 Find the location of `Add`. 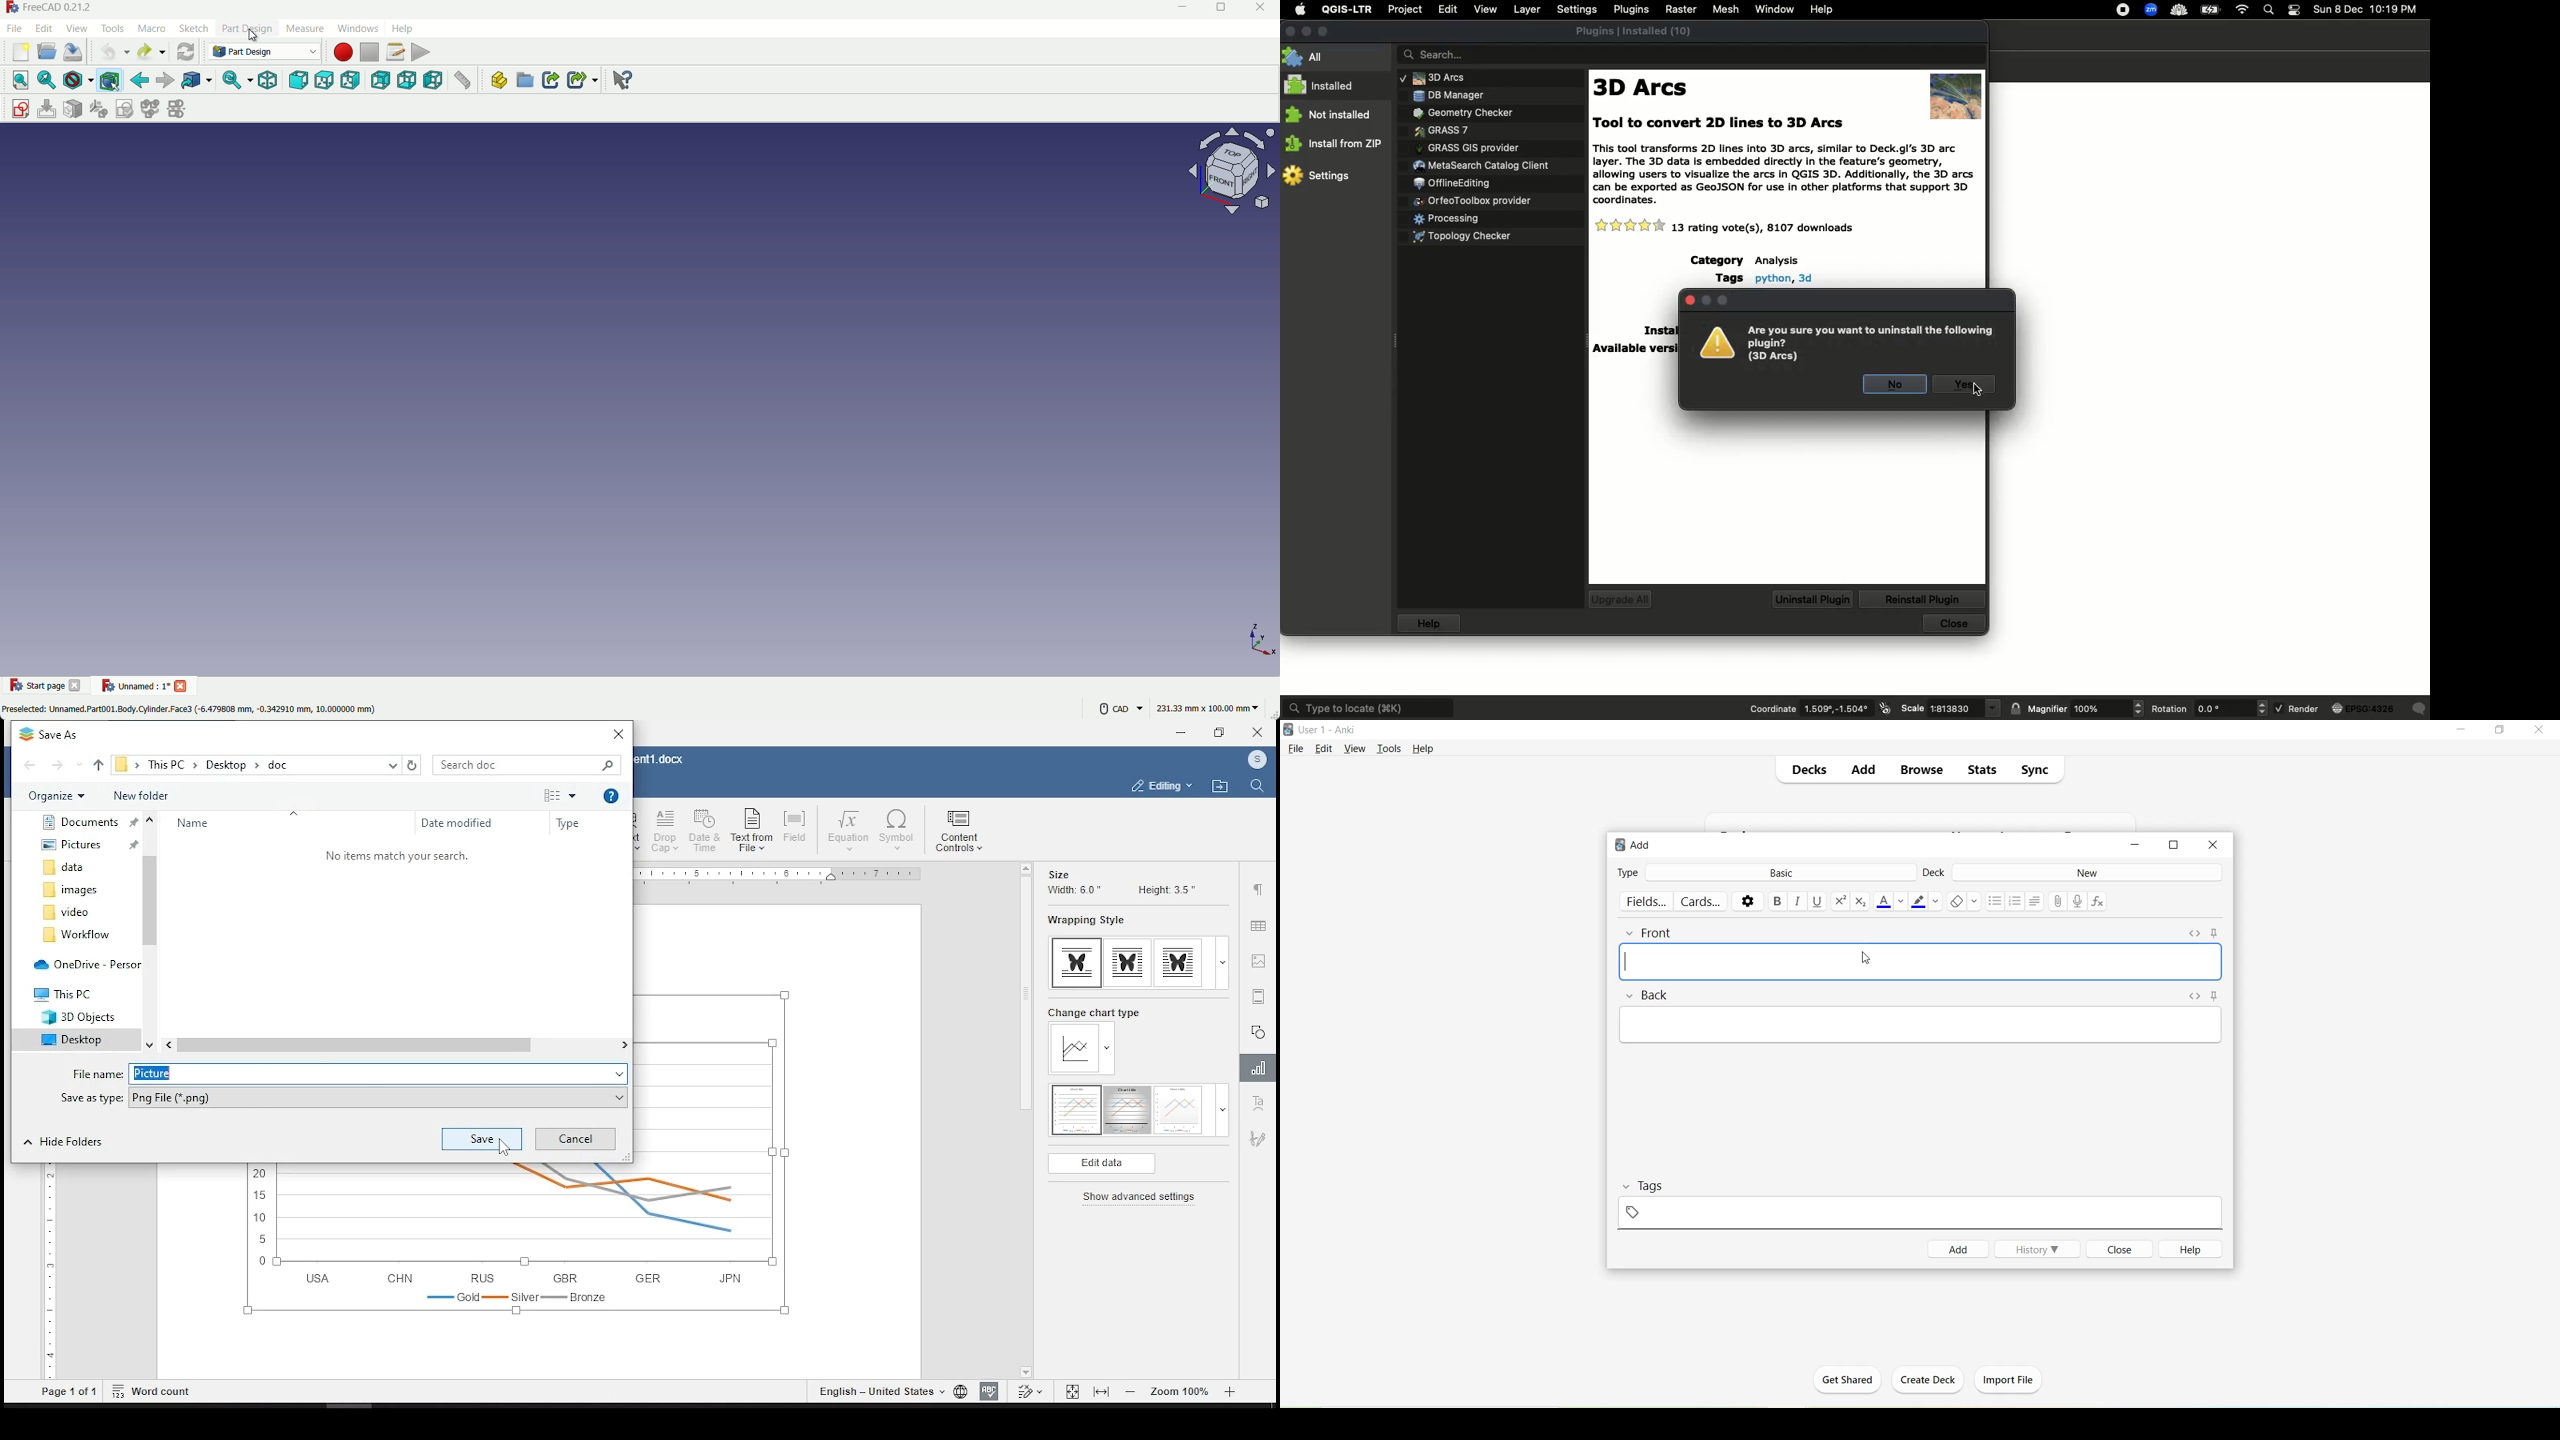

Add is located at coordinates (1637, 846).